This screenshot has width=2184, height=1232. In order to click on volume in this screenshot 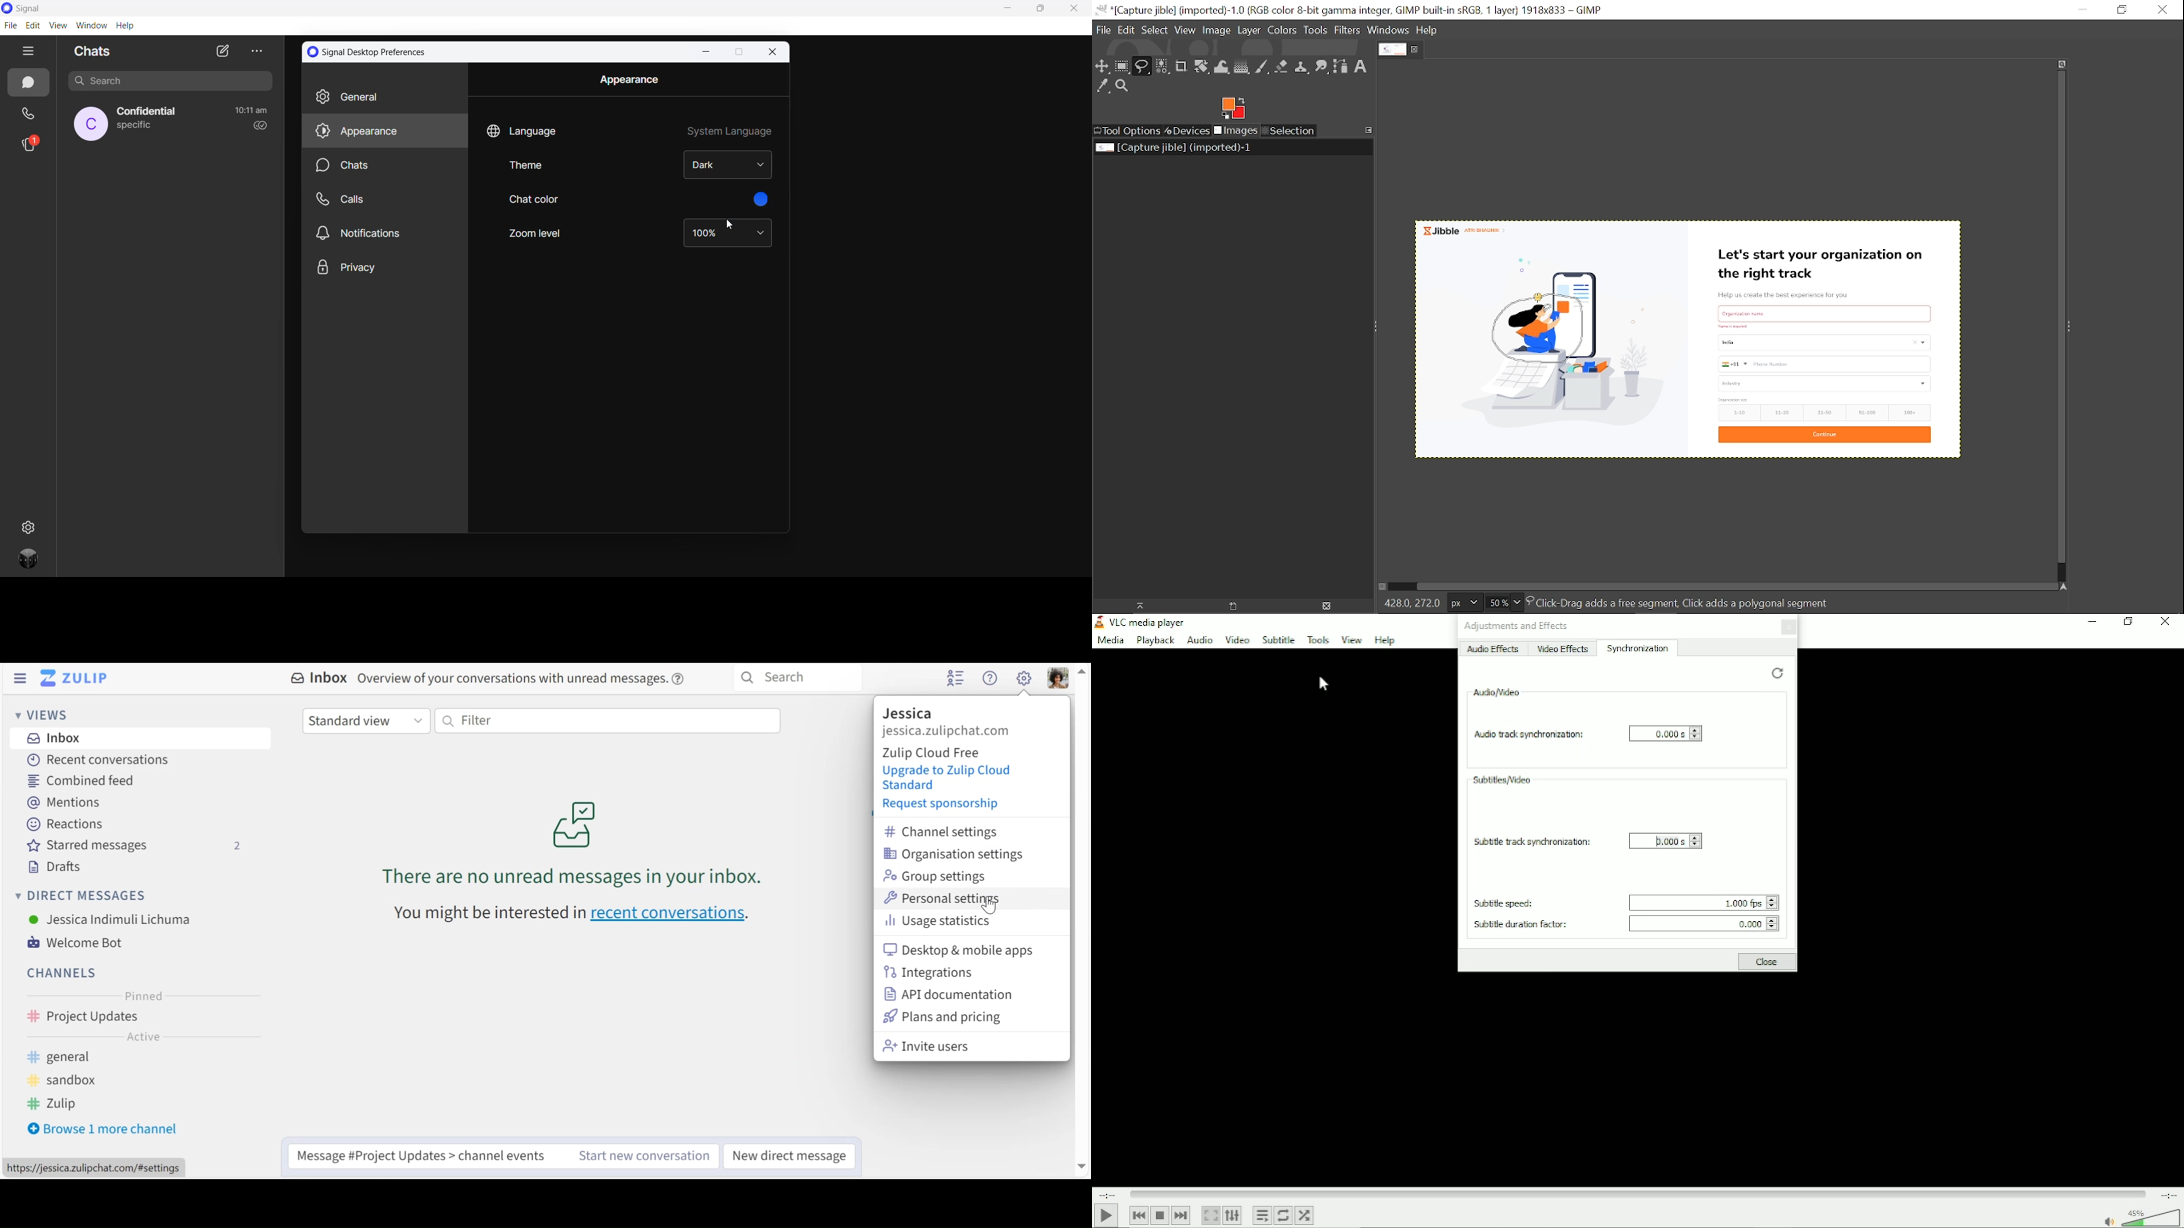, I will do `click(2140, 1218)`.